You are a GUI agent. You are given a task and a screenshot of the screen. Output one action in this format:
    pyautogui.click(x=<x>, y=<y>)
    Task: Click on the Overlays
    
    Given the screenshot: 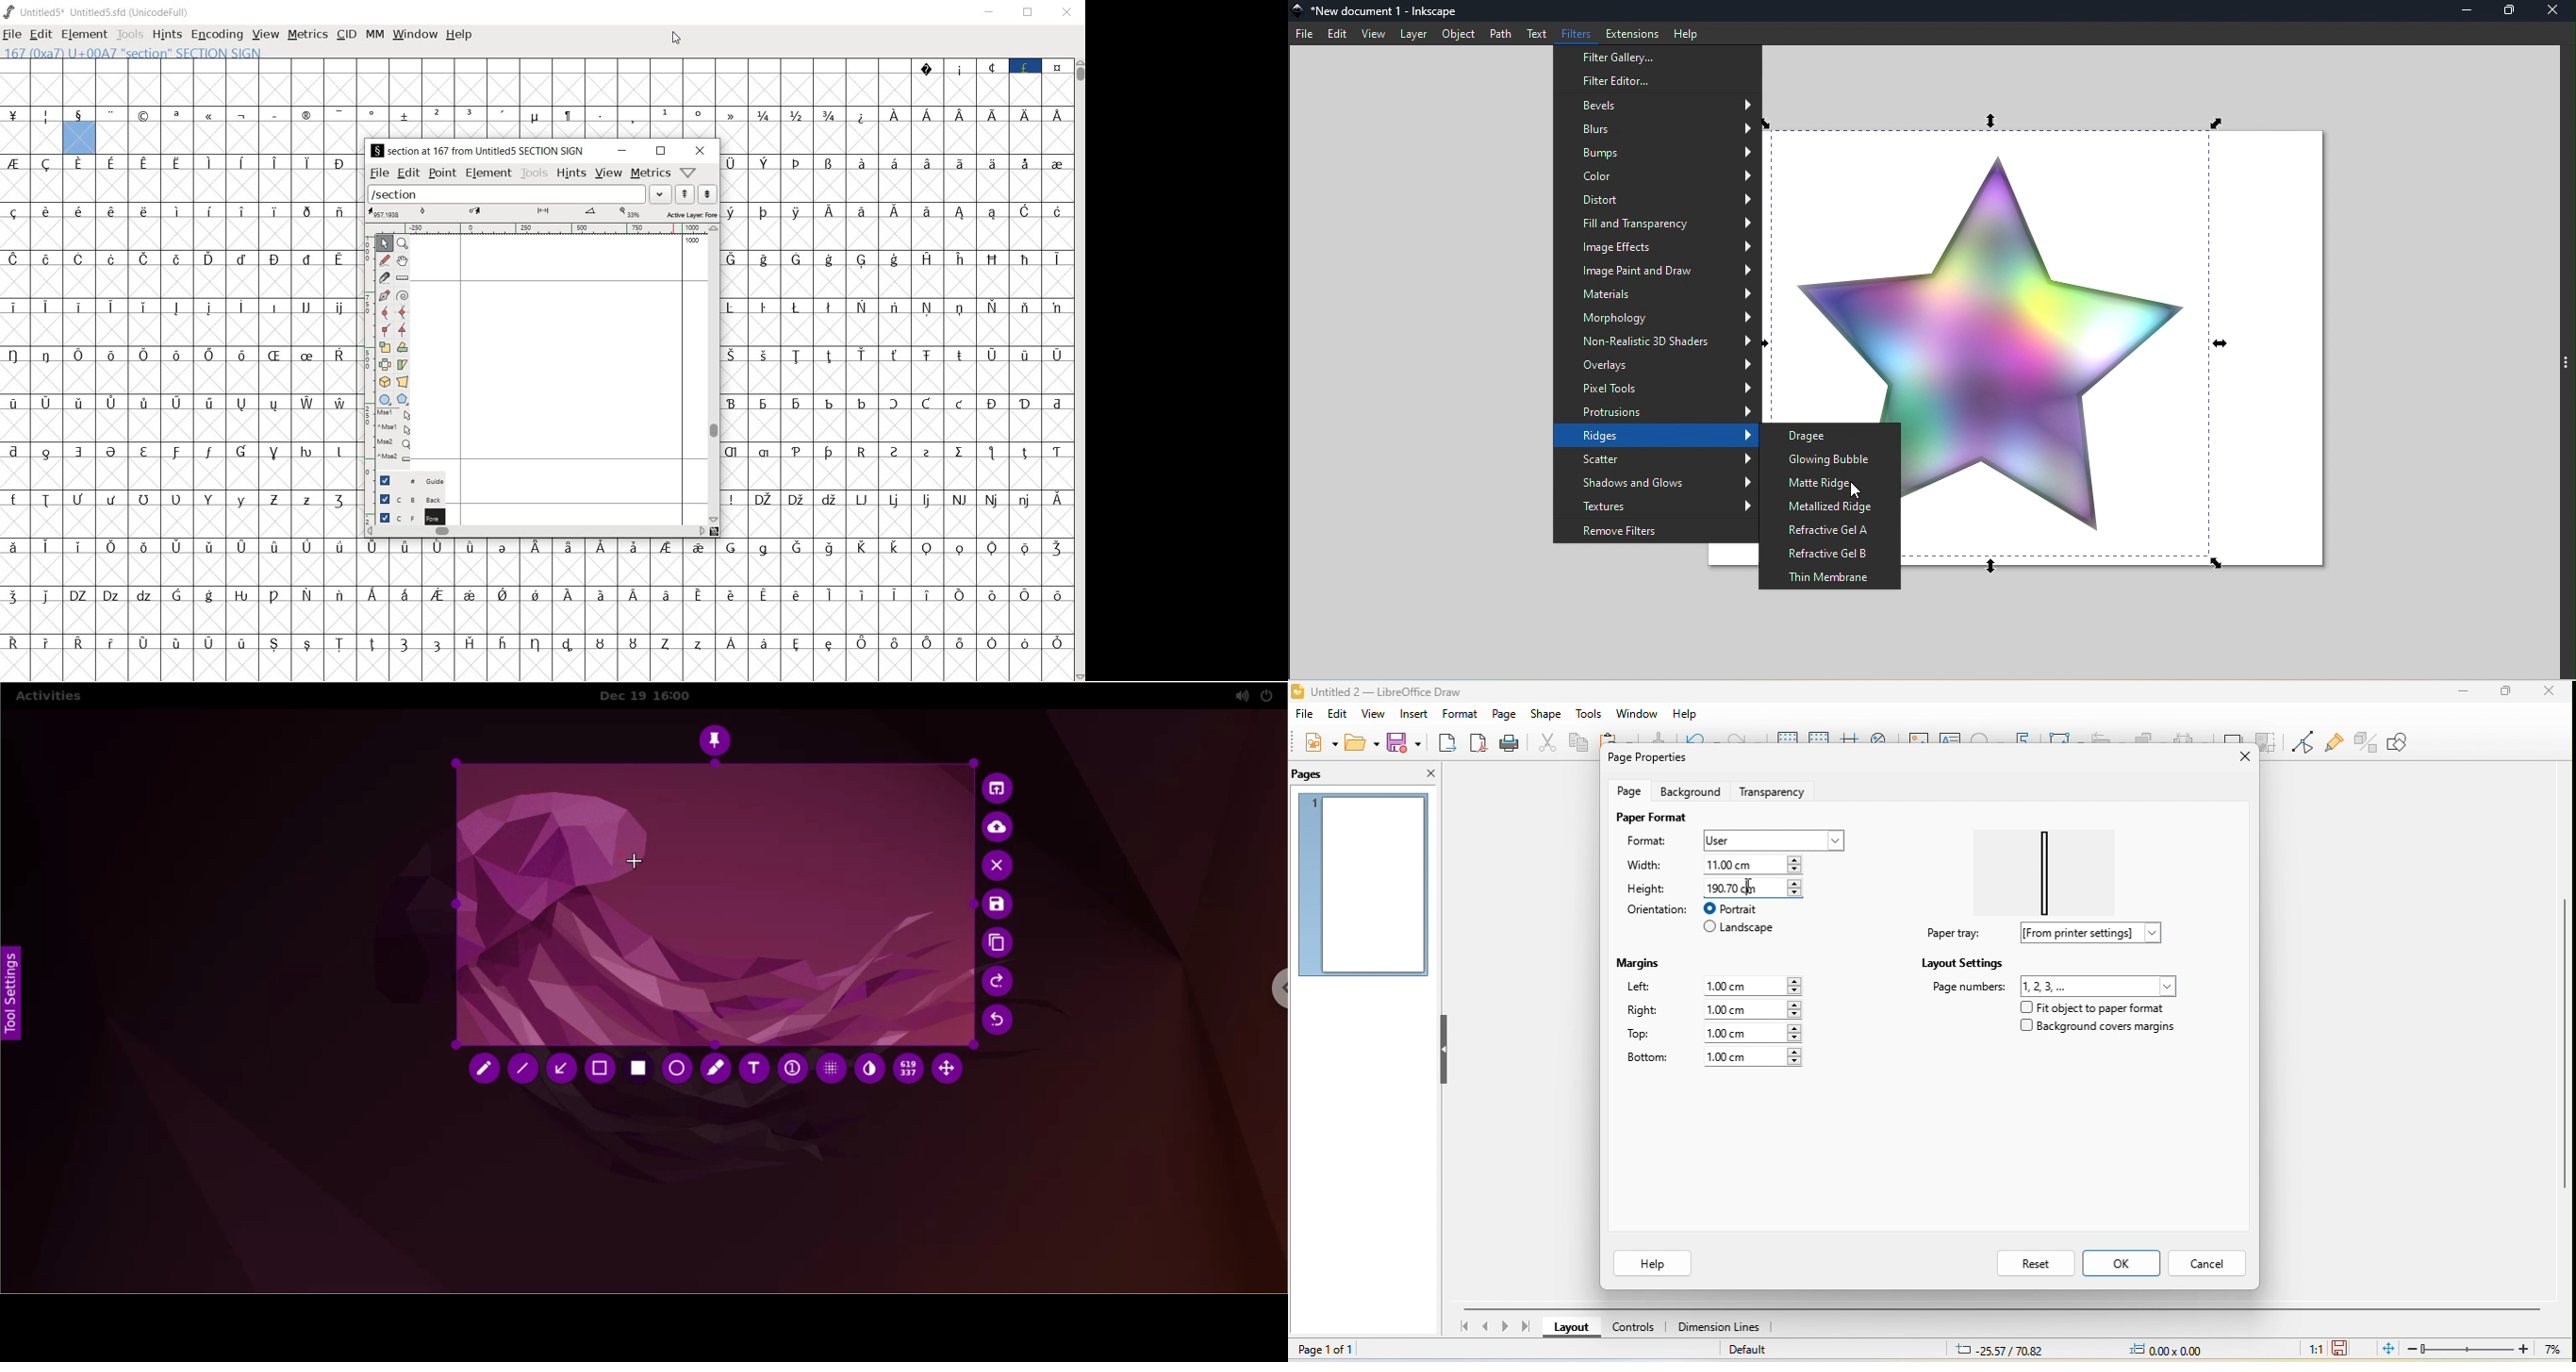 What is the action you would take?
    pyautogui.click(x=1657, y=366)
    